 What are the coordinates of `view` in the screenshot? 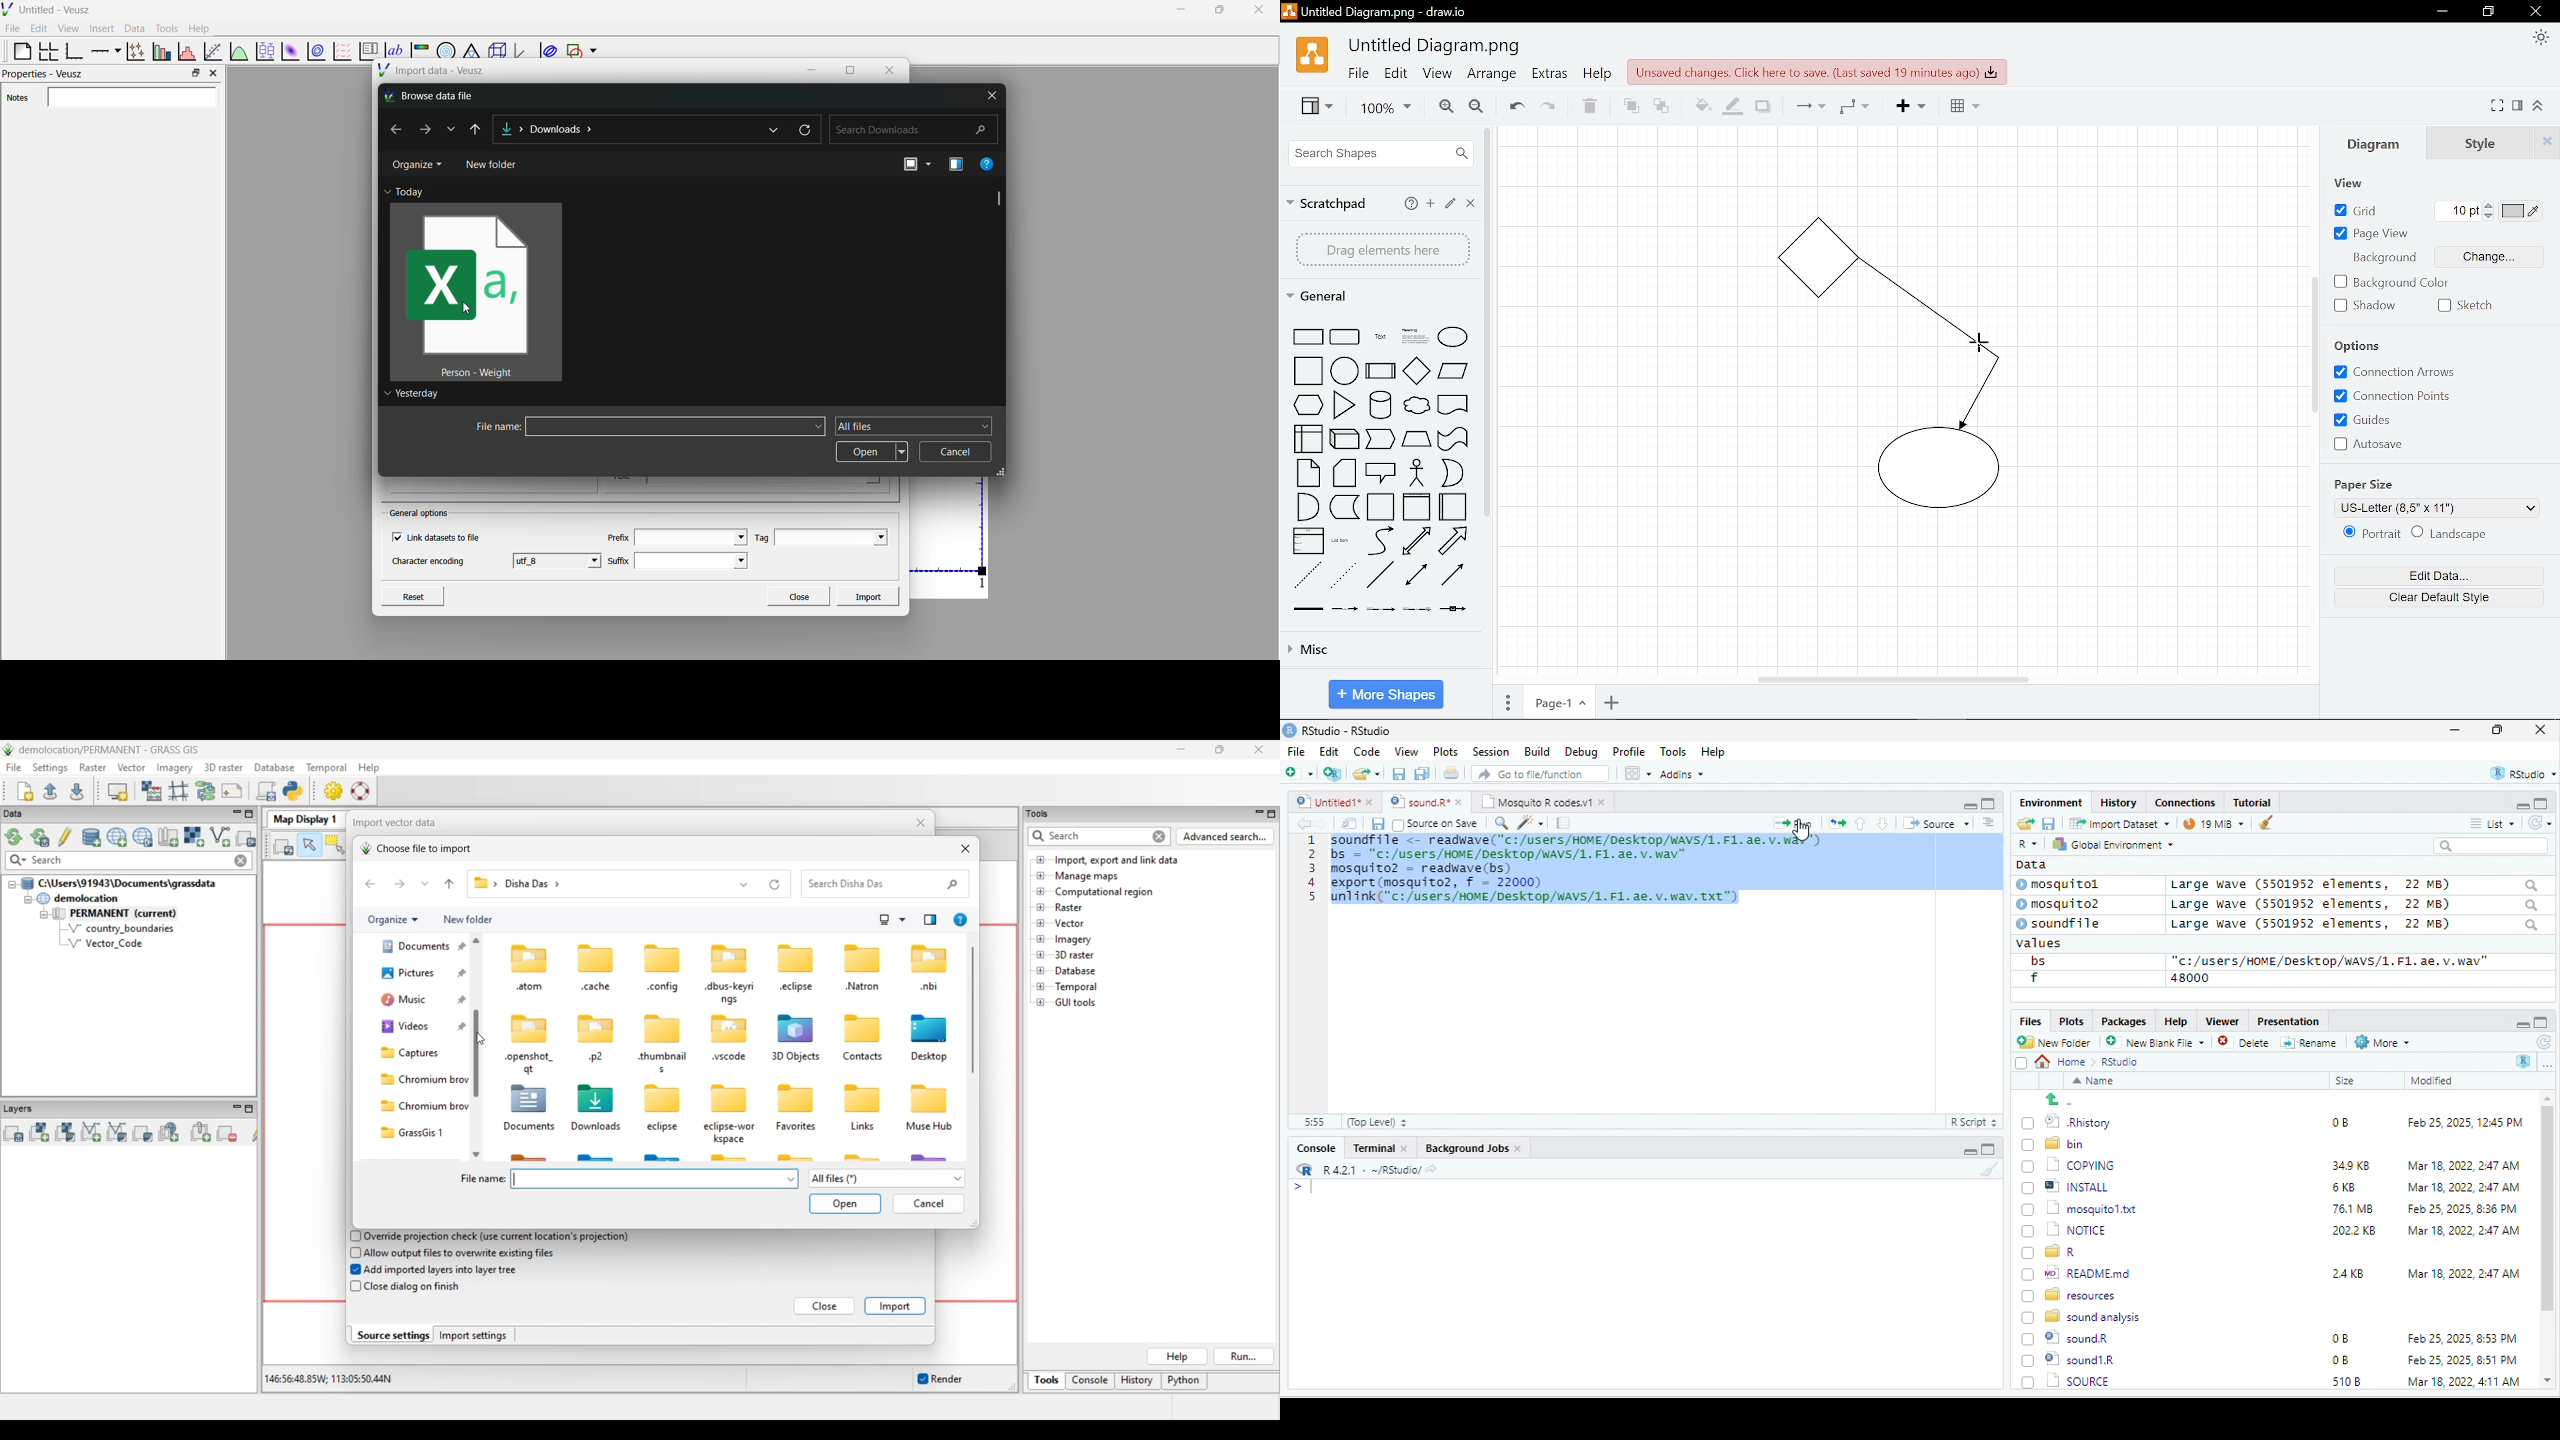 It's located at (1637, 774).